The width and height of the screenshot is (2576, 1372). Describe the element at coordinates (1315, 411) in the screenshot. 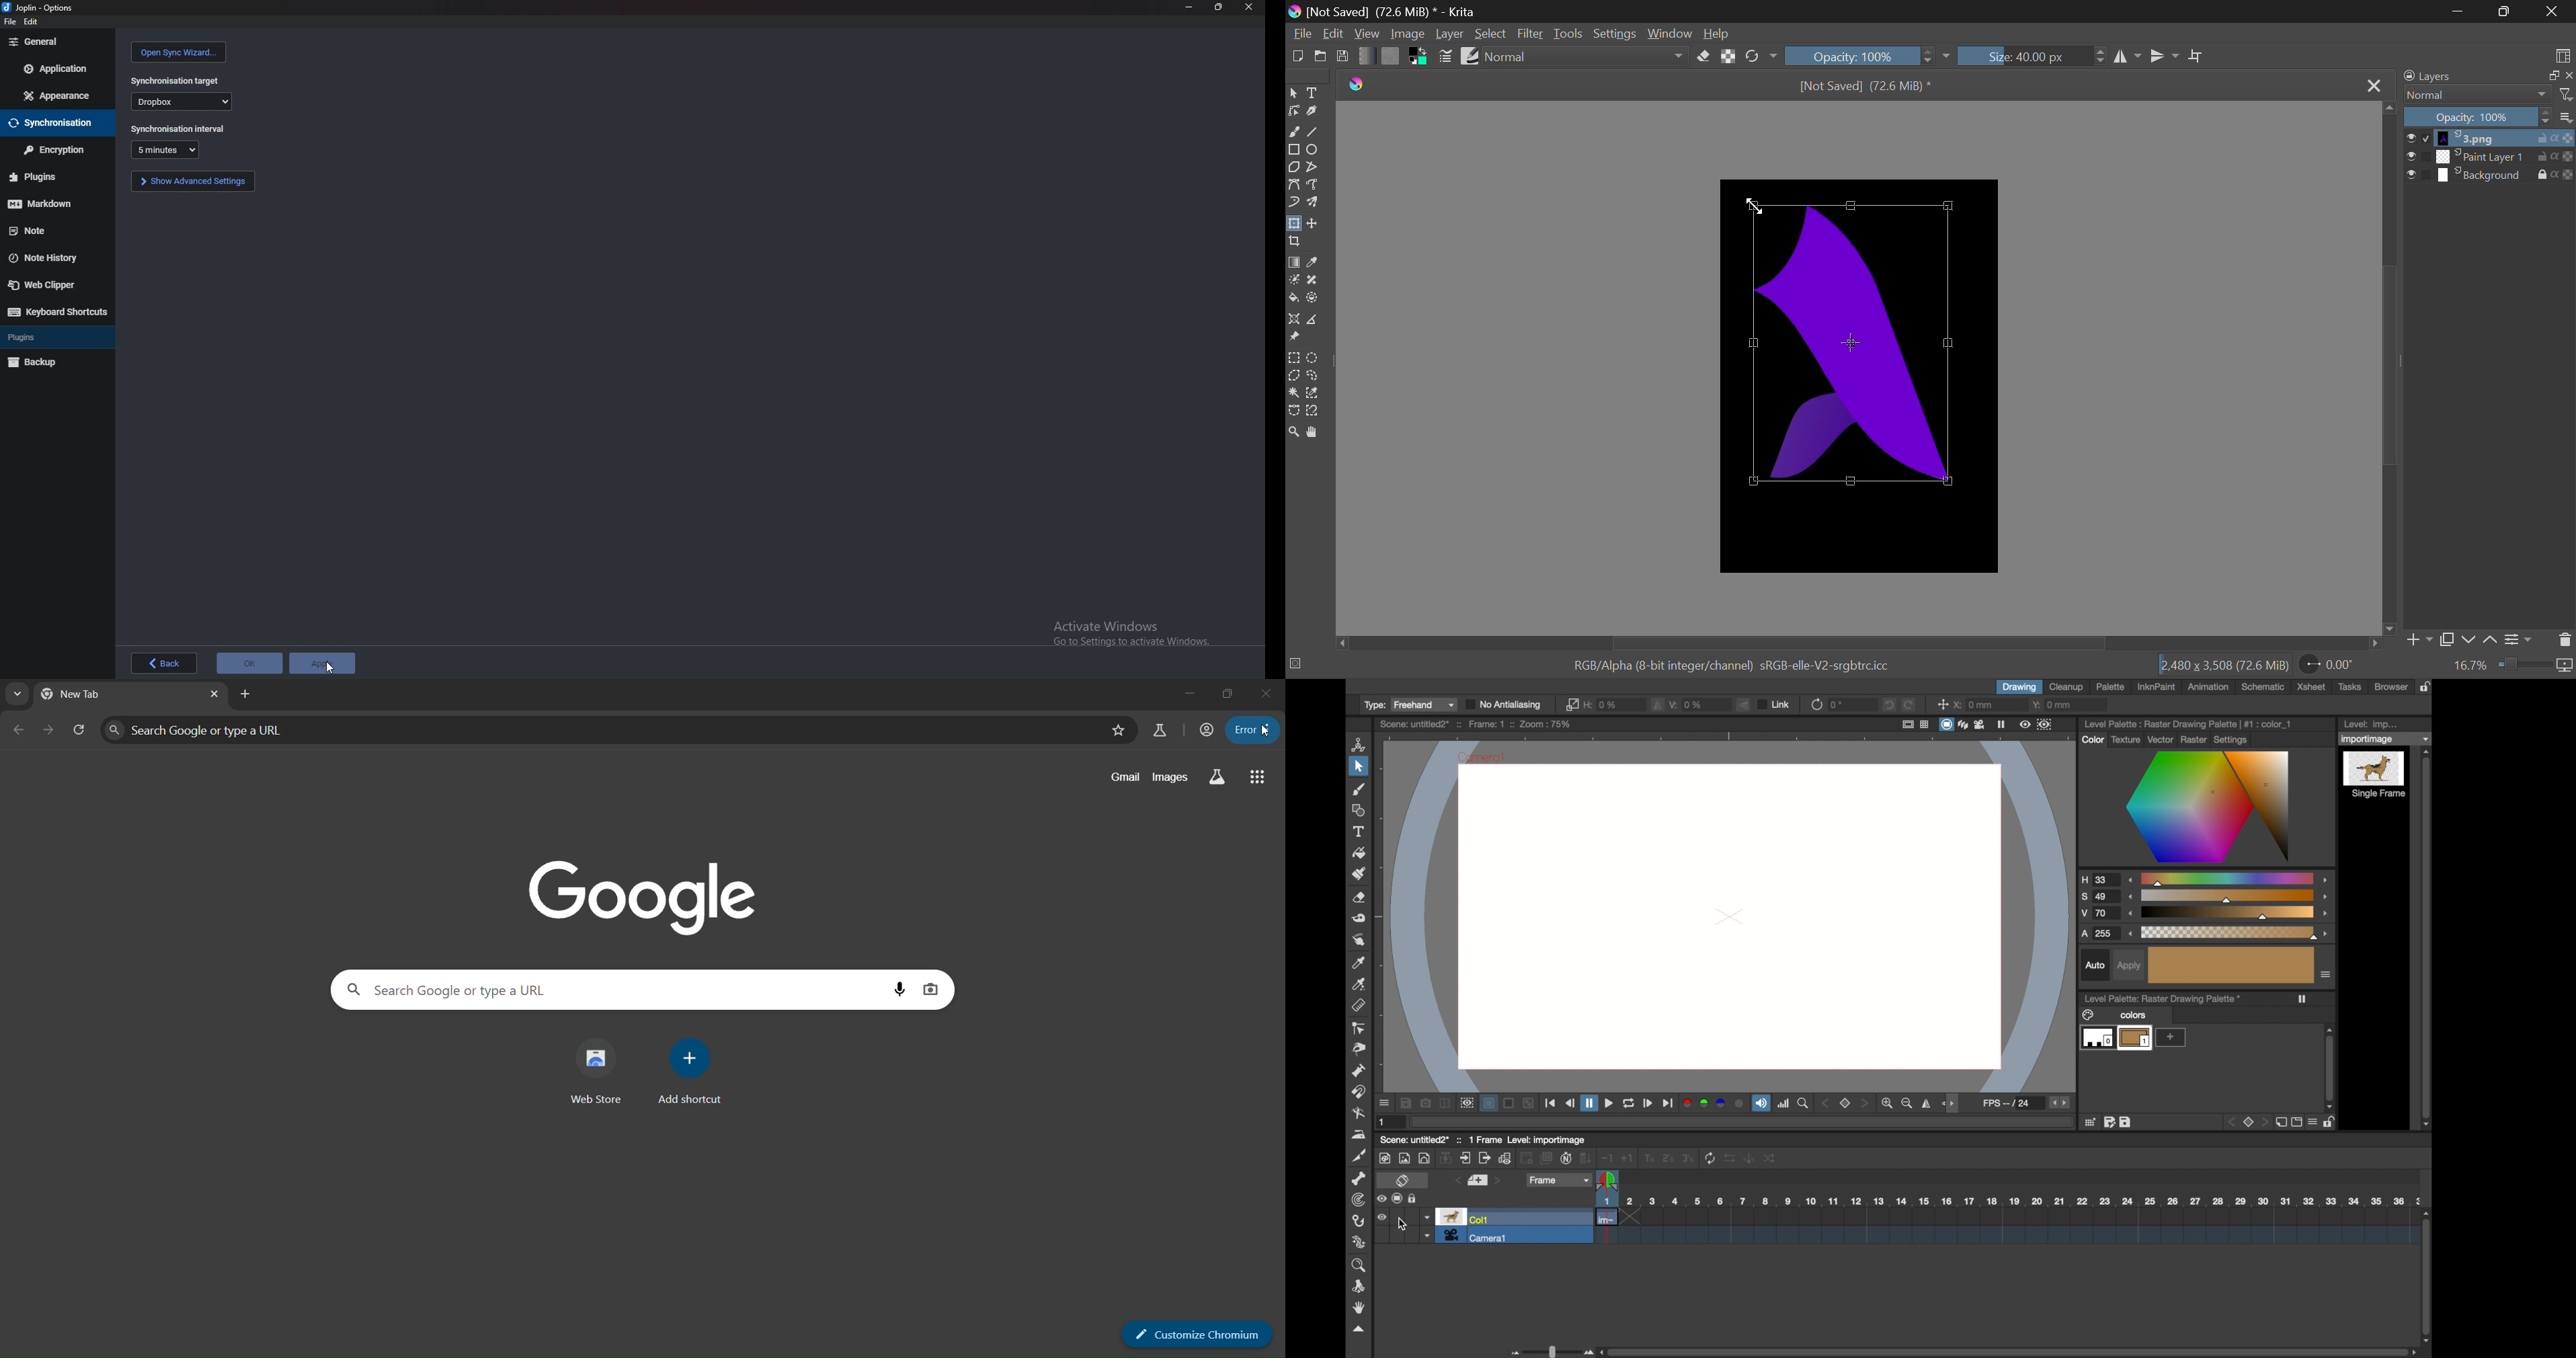

I see `Magnetic Curve Selection` at that location.